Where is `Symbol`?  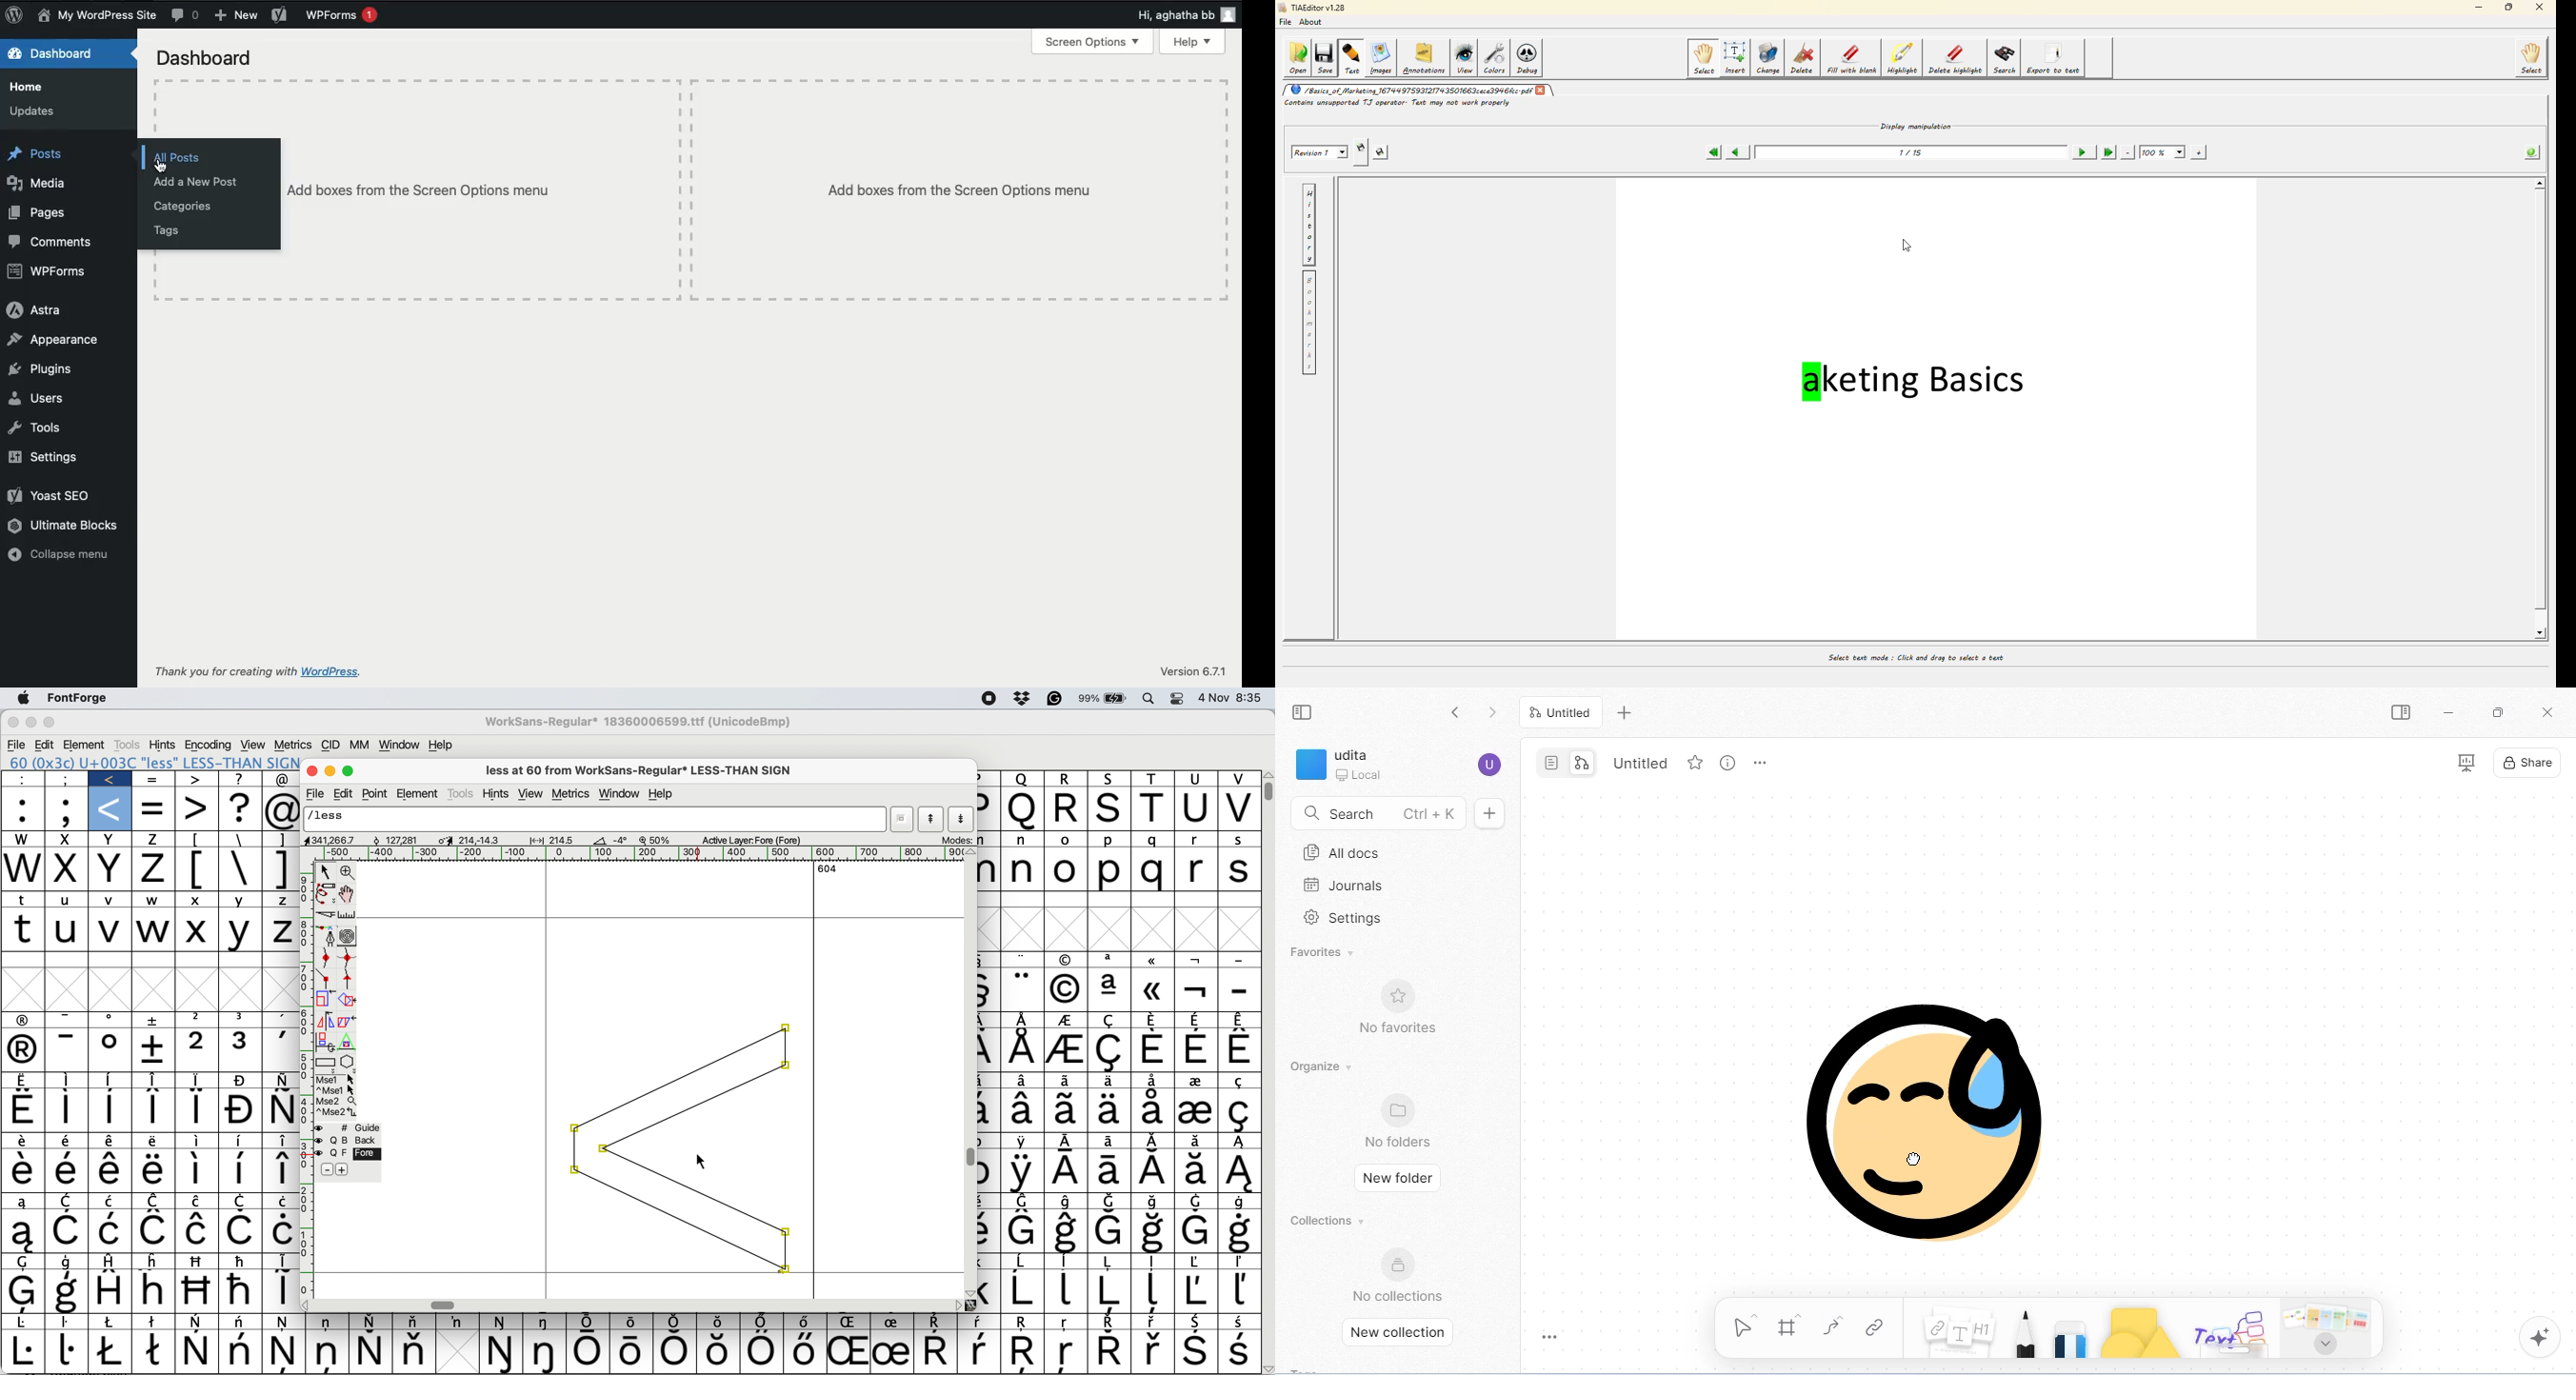
Symbol is located at coordinates (990, 1050).